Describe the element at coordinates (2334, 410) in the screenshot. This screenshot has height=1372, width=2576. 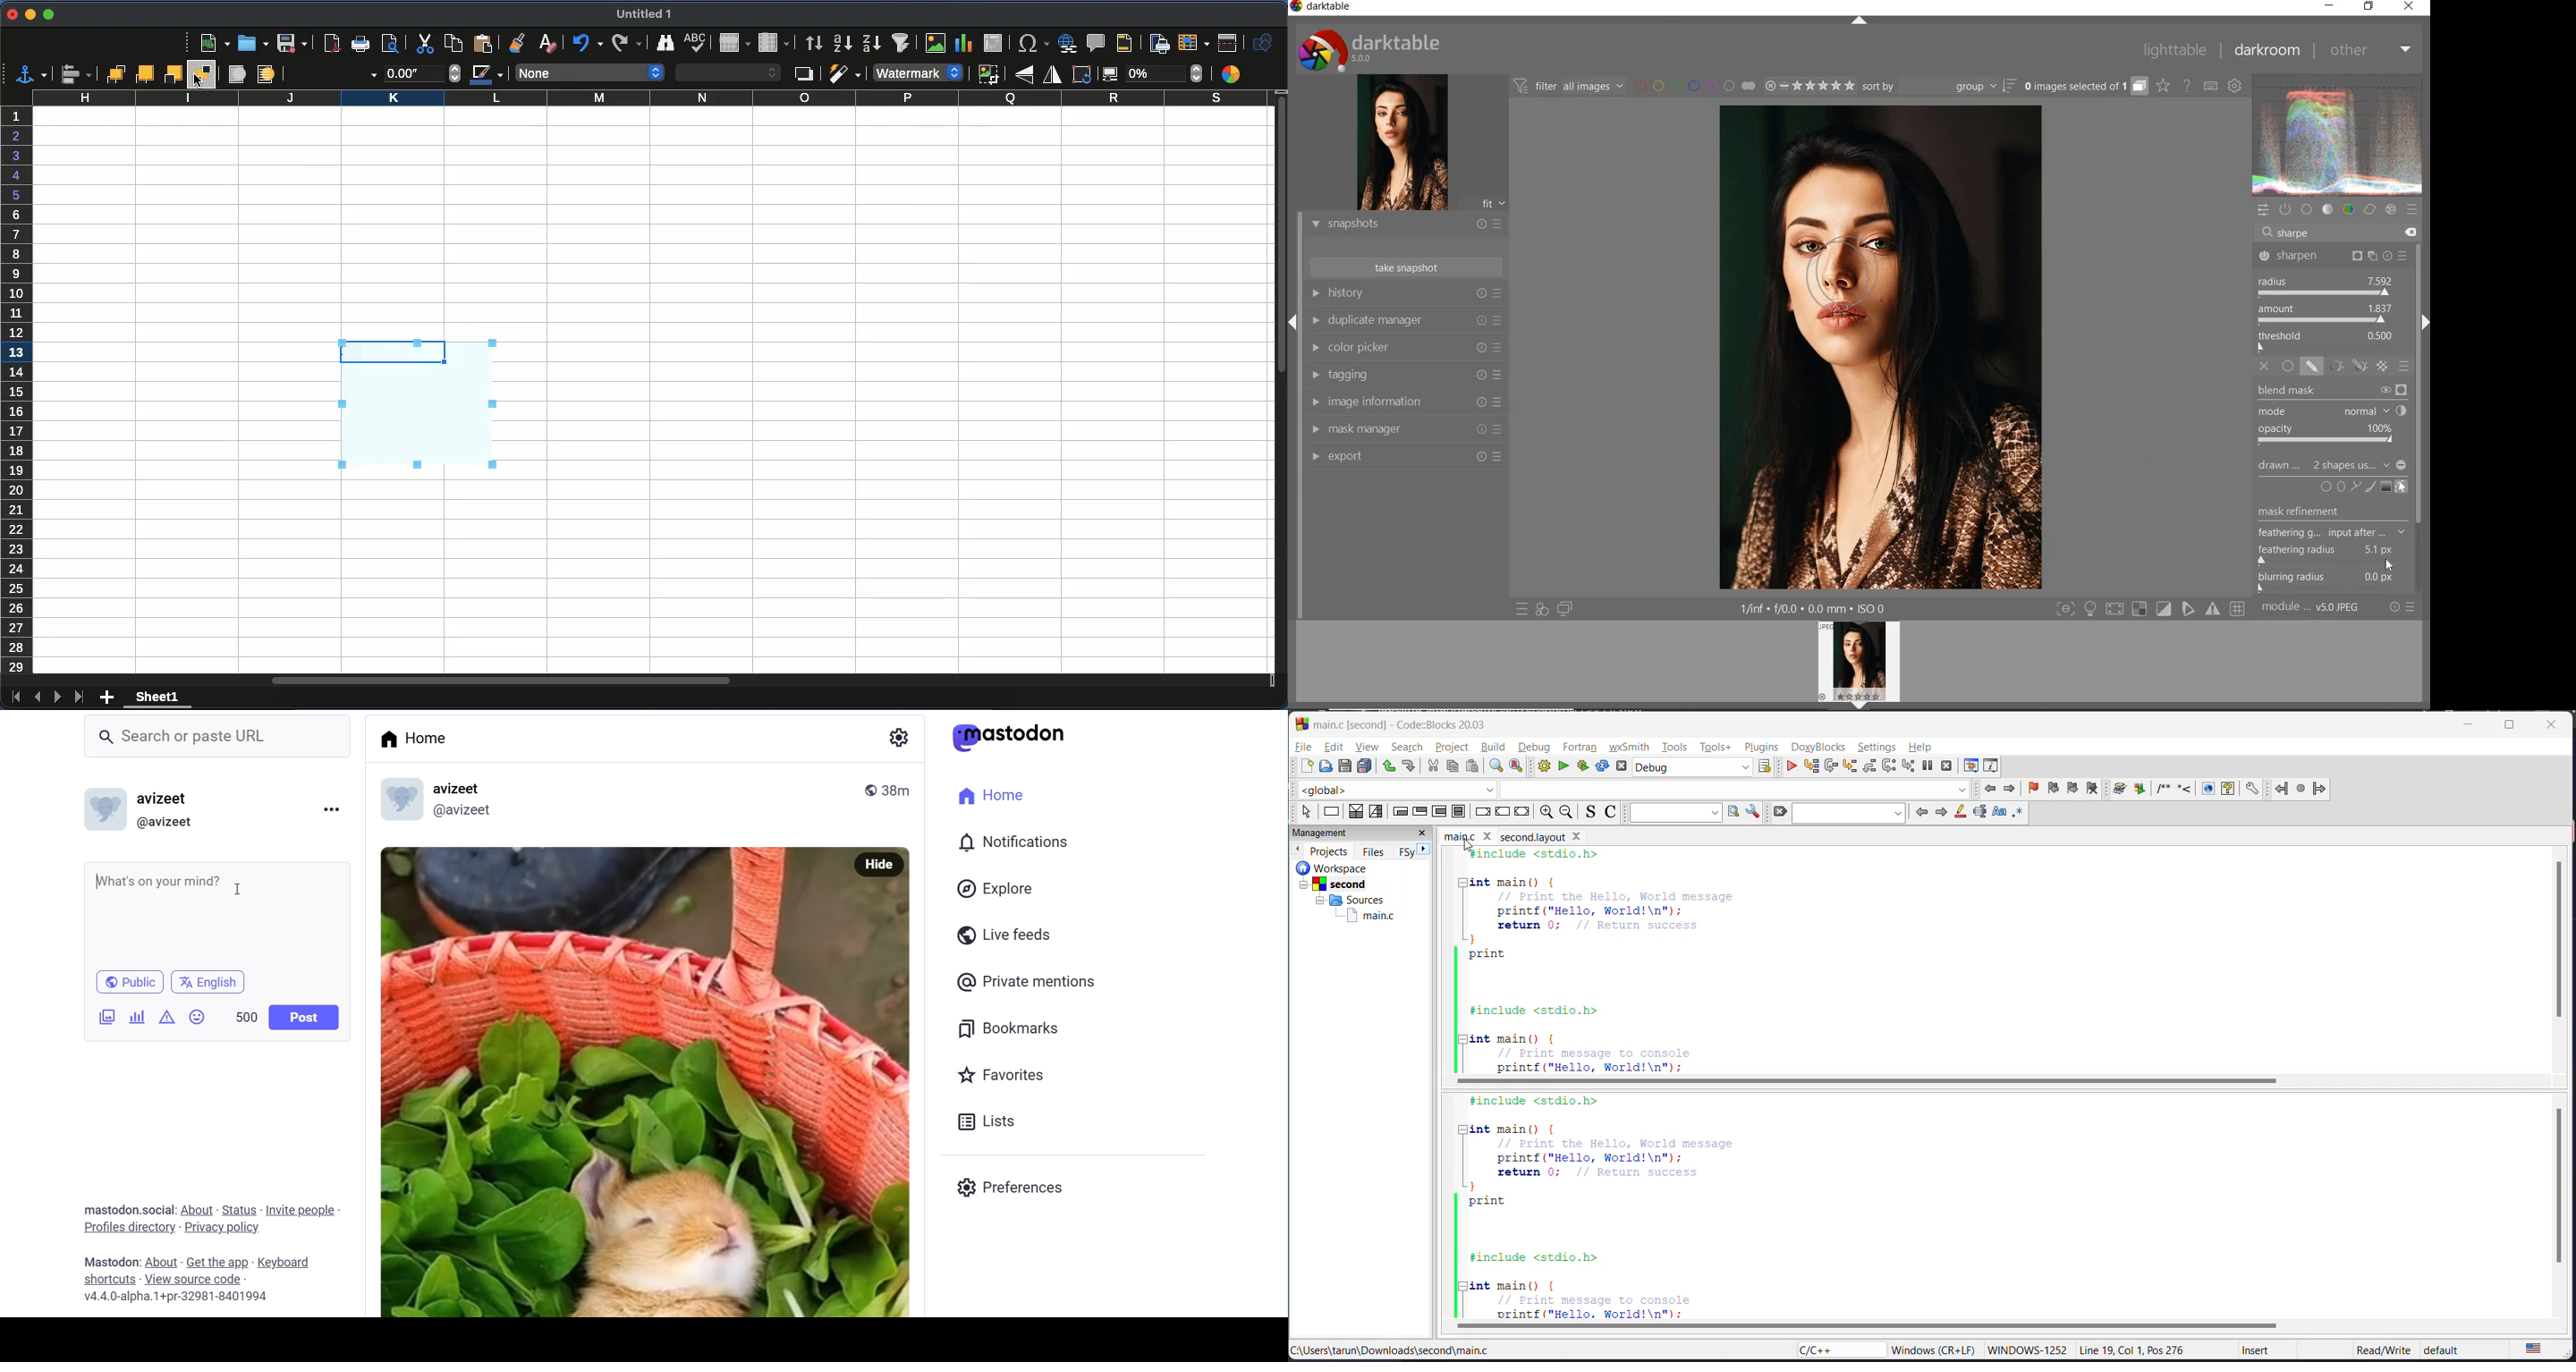
I see `MODE` at that location.